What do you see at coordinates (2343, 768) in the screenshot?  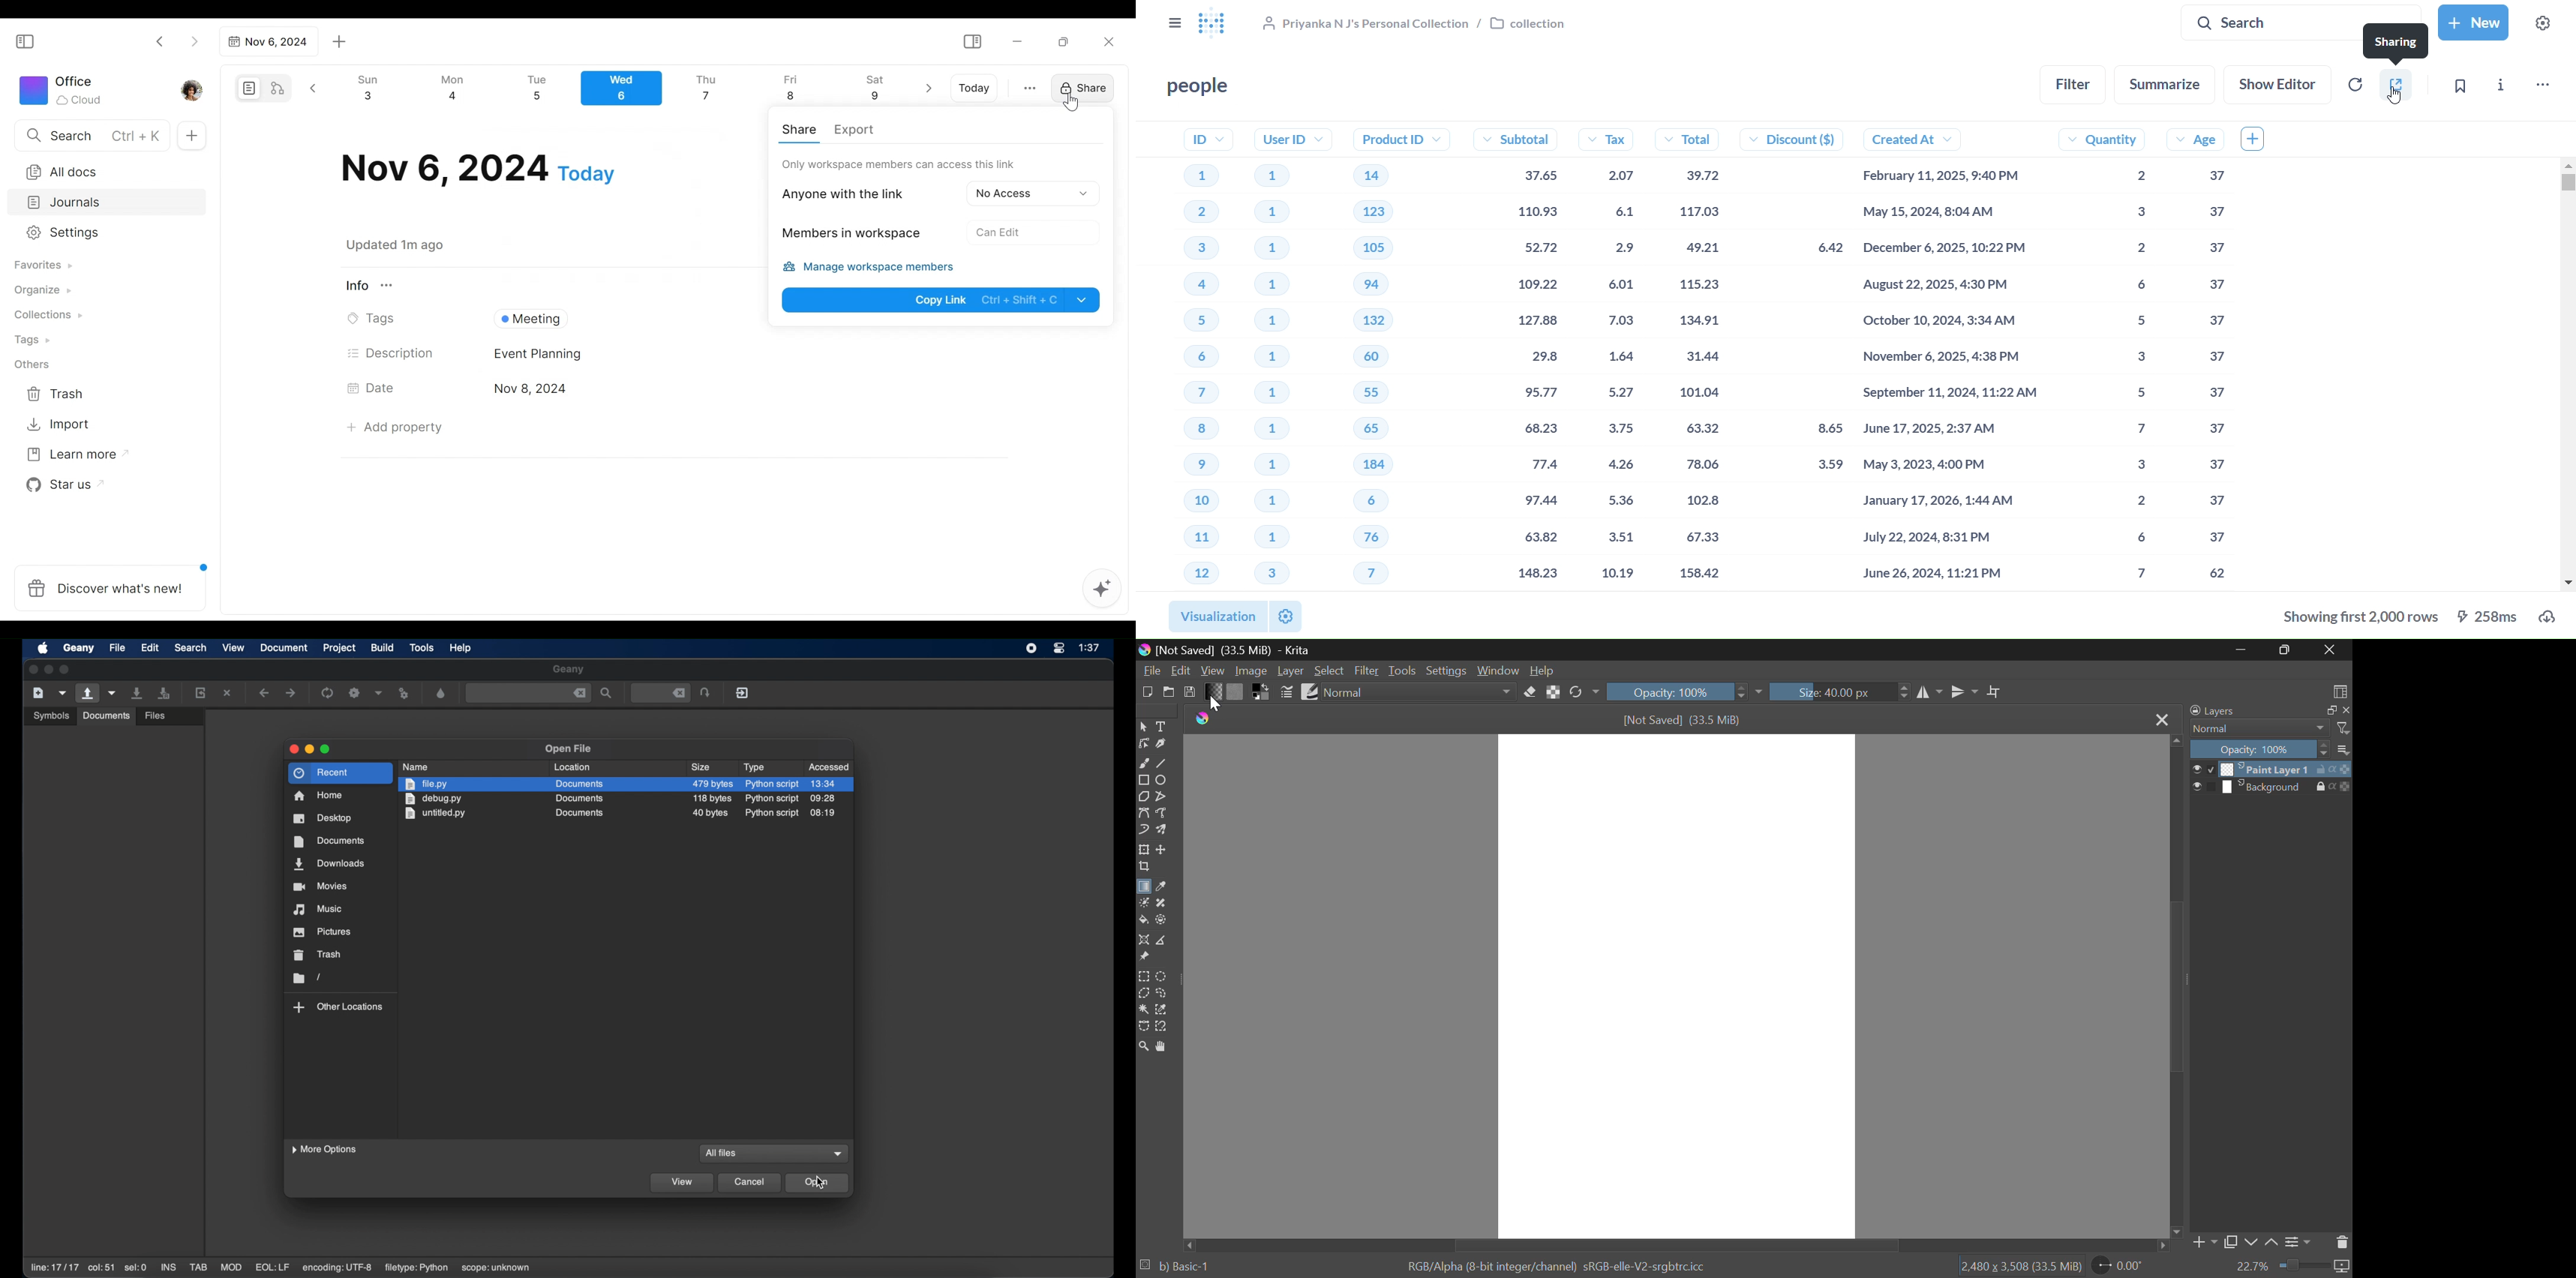 I see `icon` at bounding box center [2343, 768].